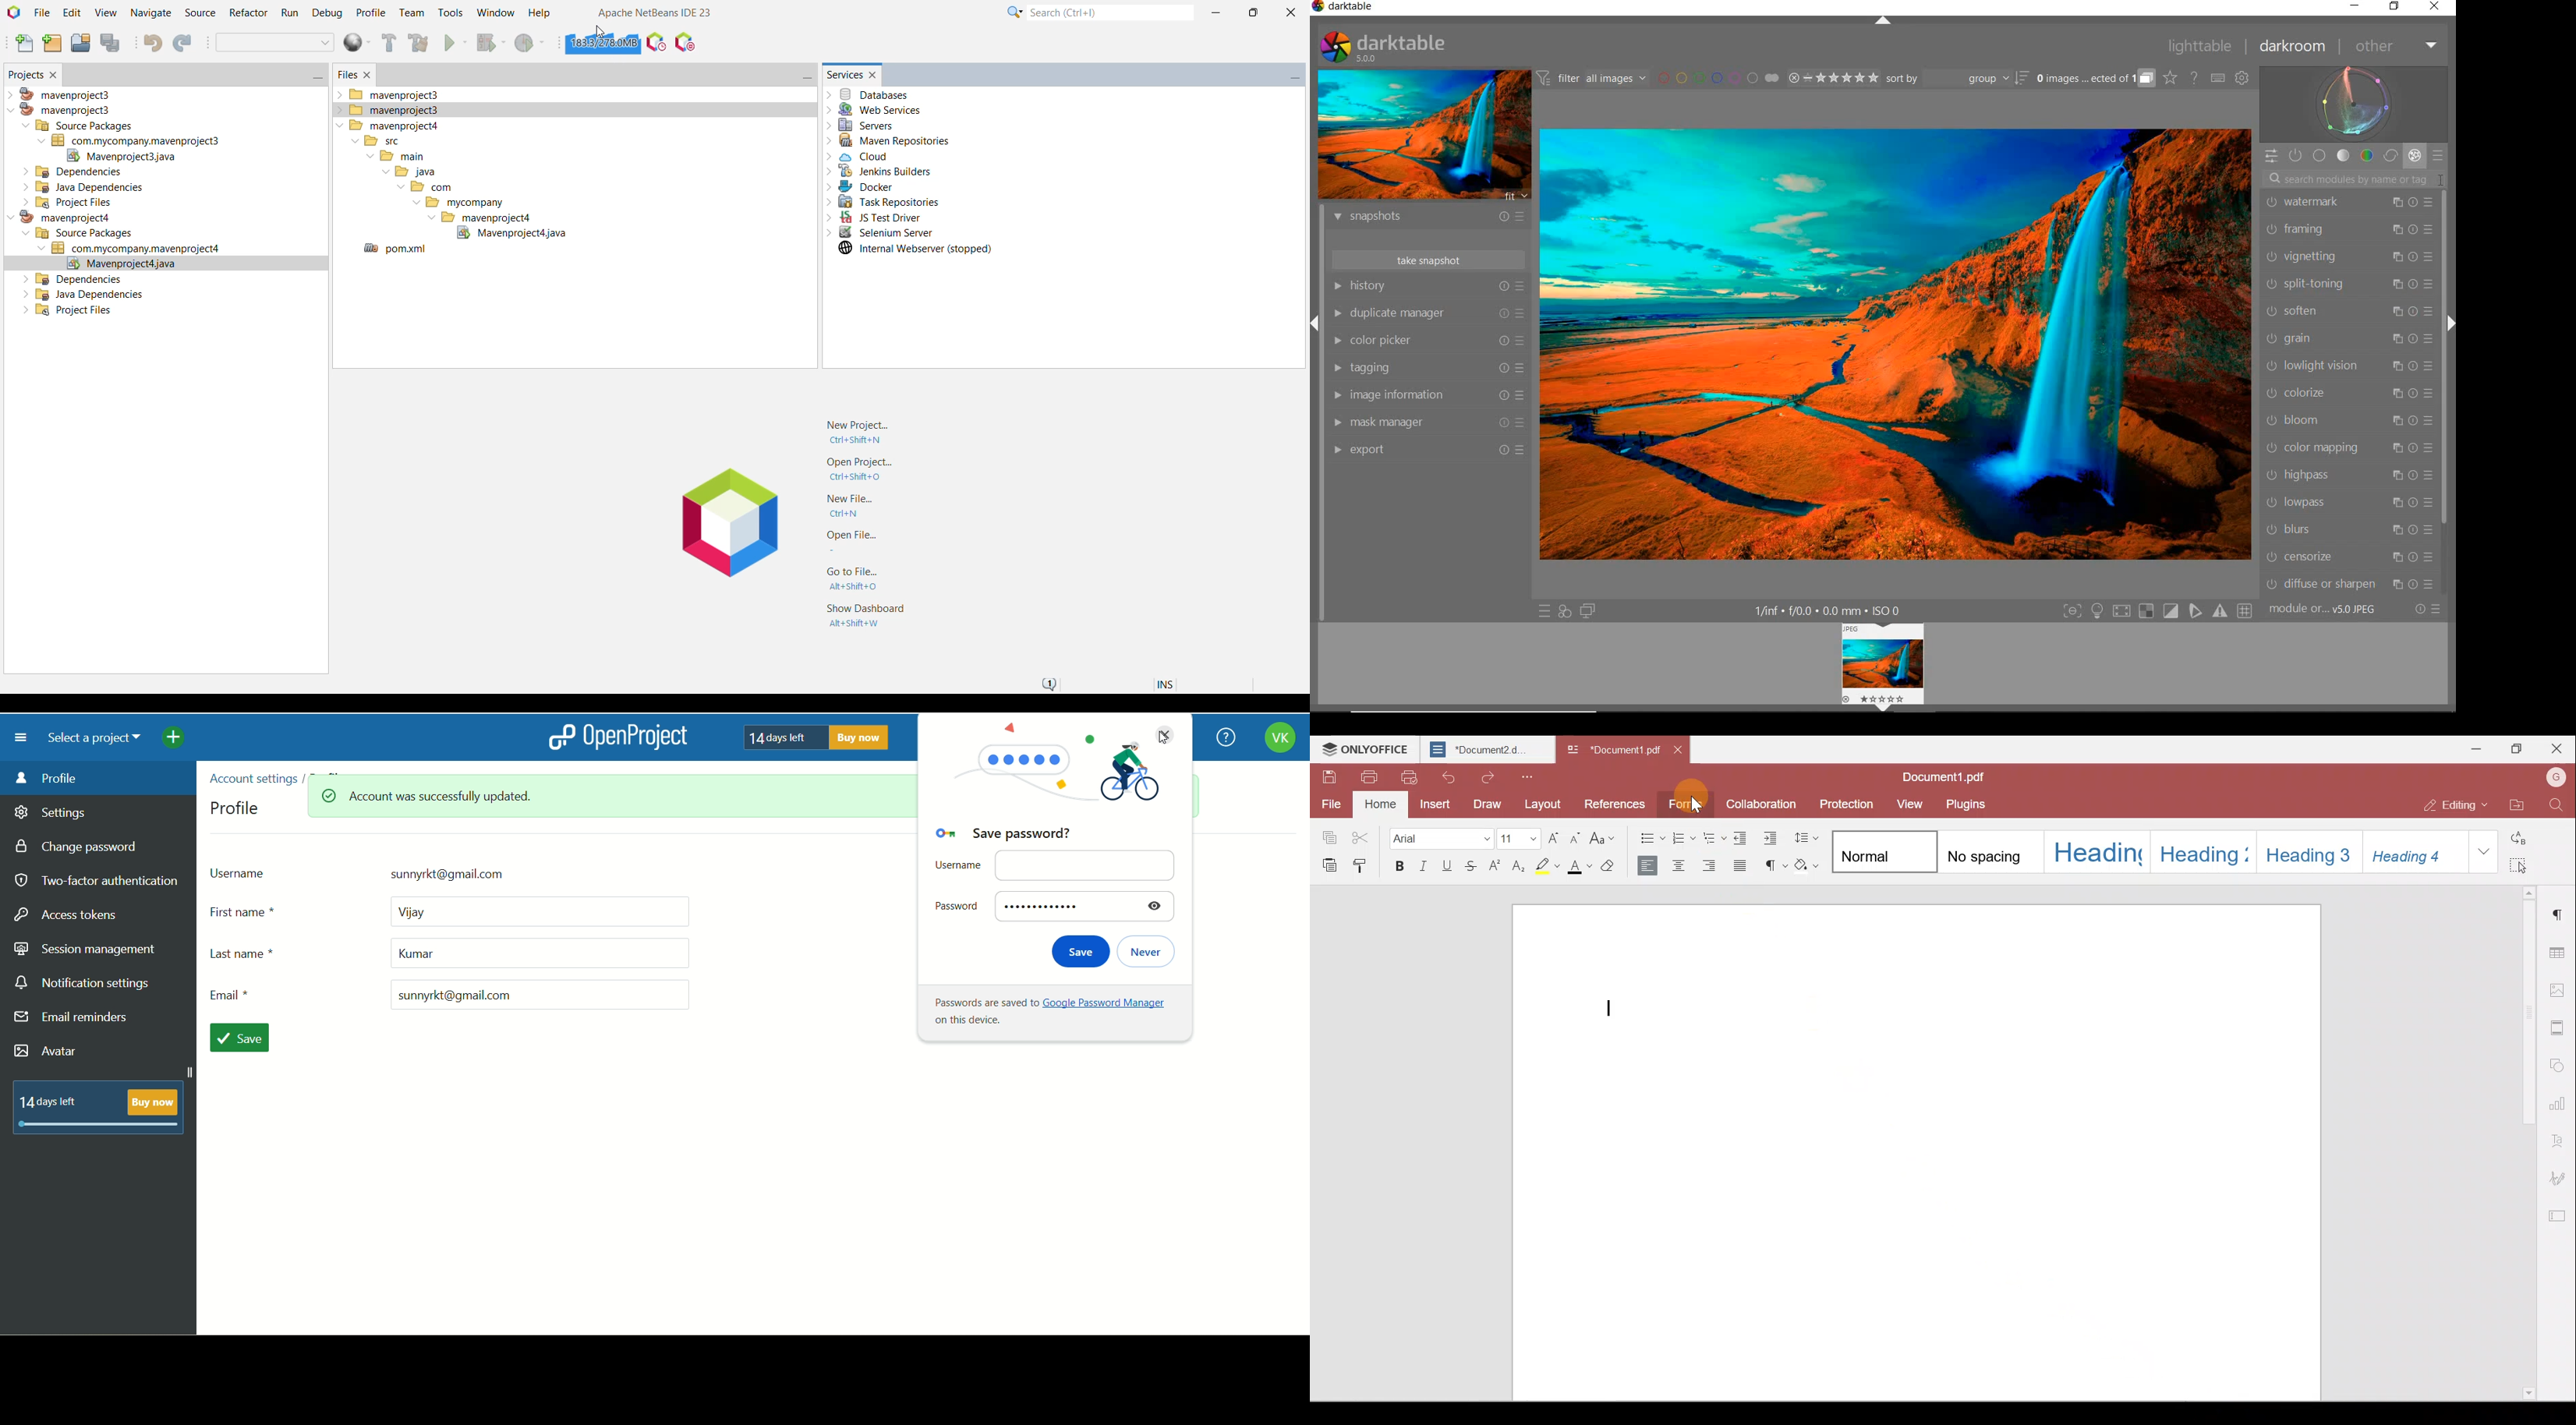  I want to click on grain, so click(2349, 340).